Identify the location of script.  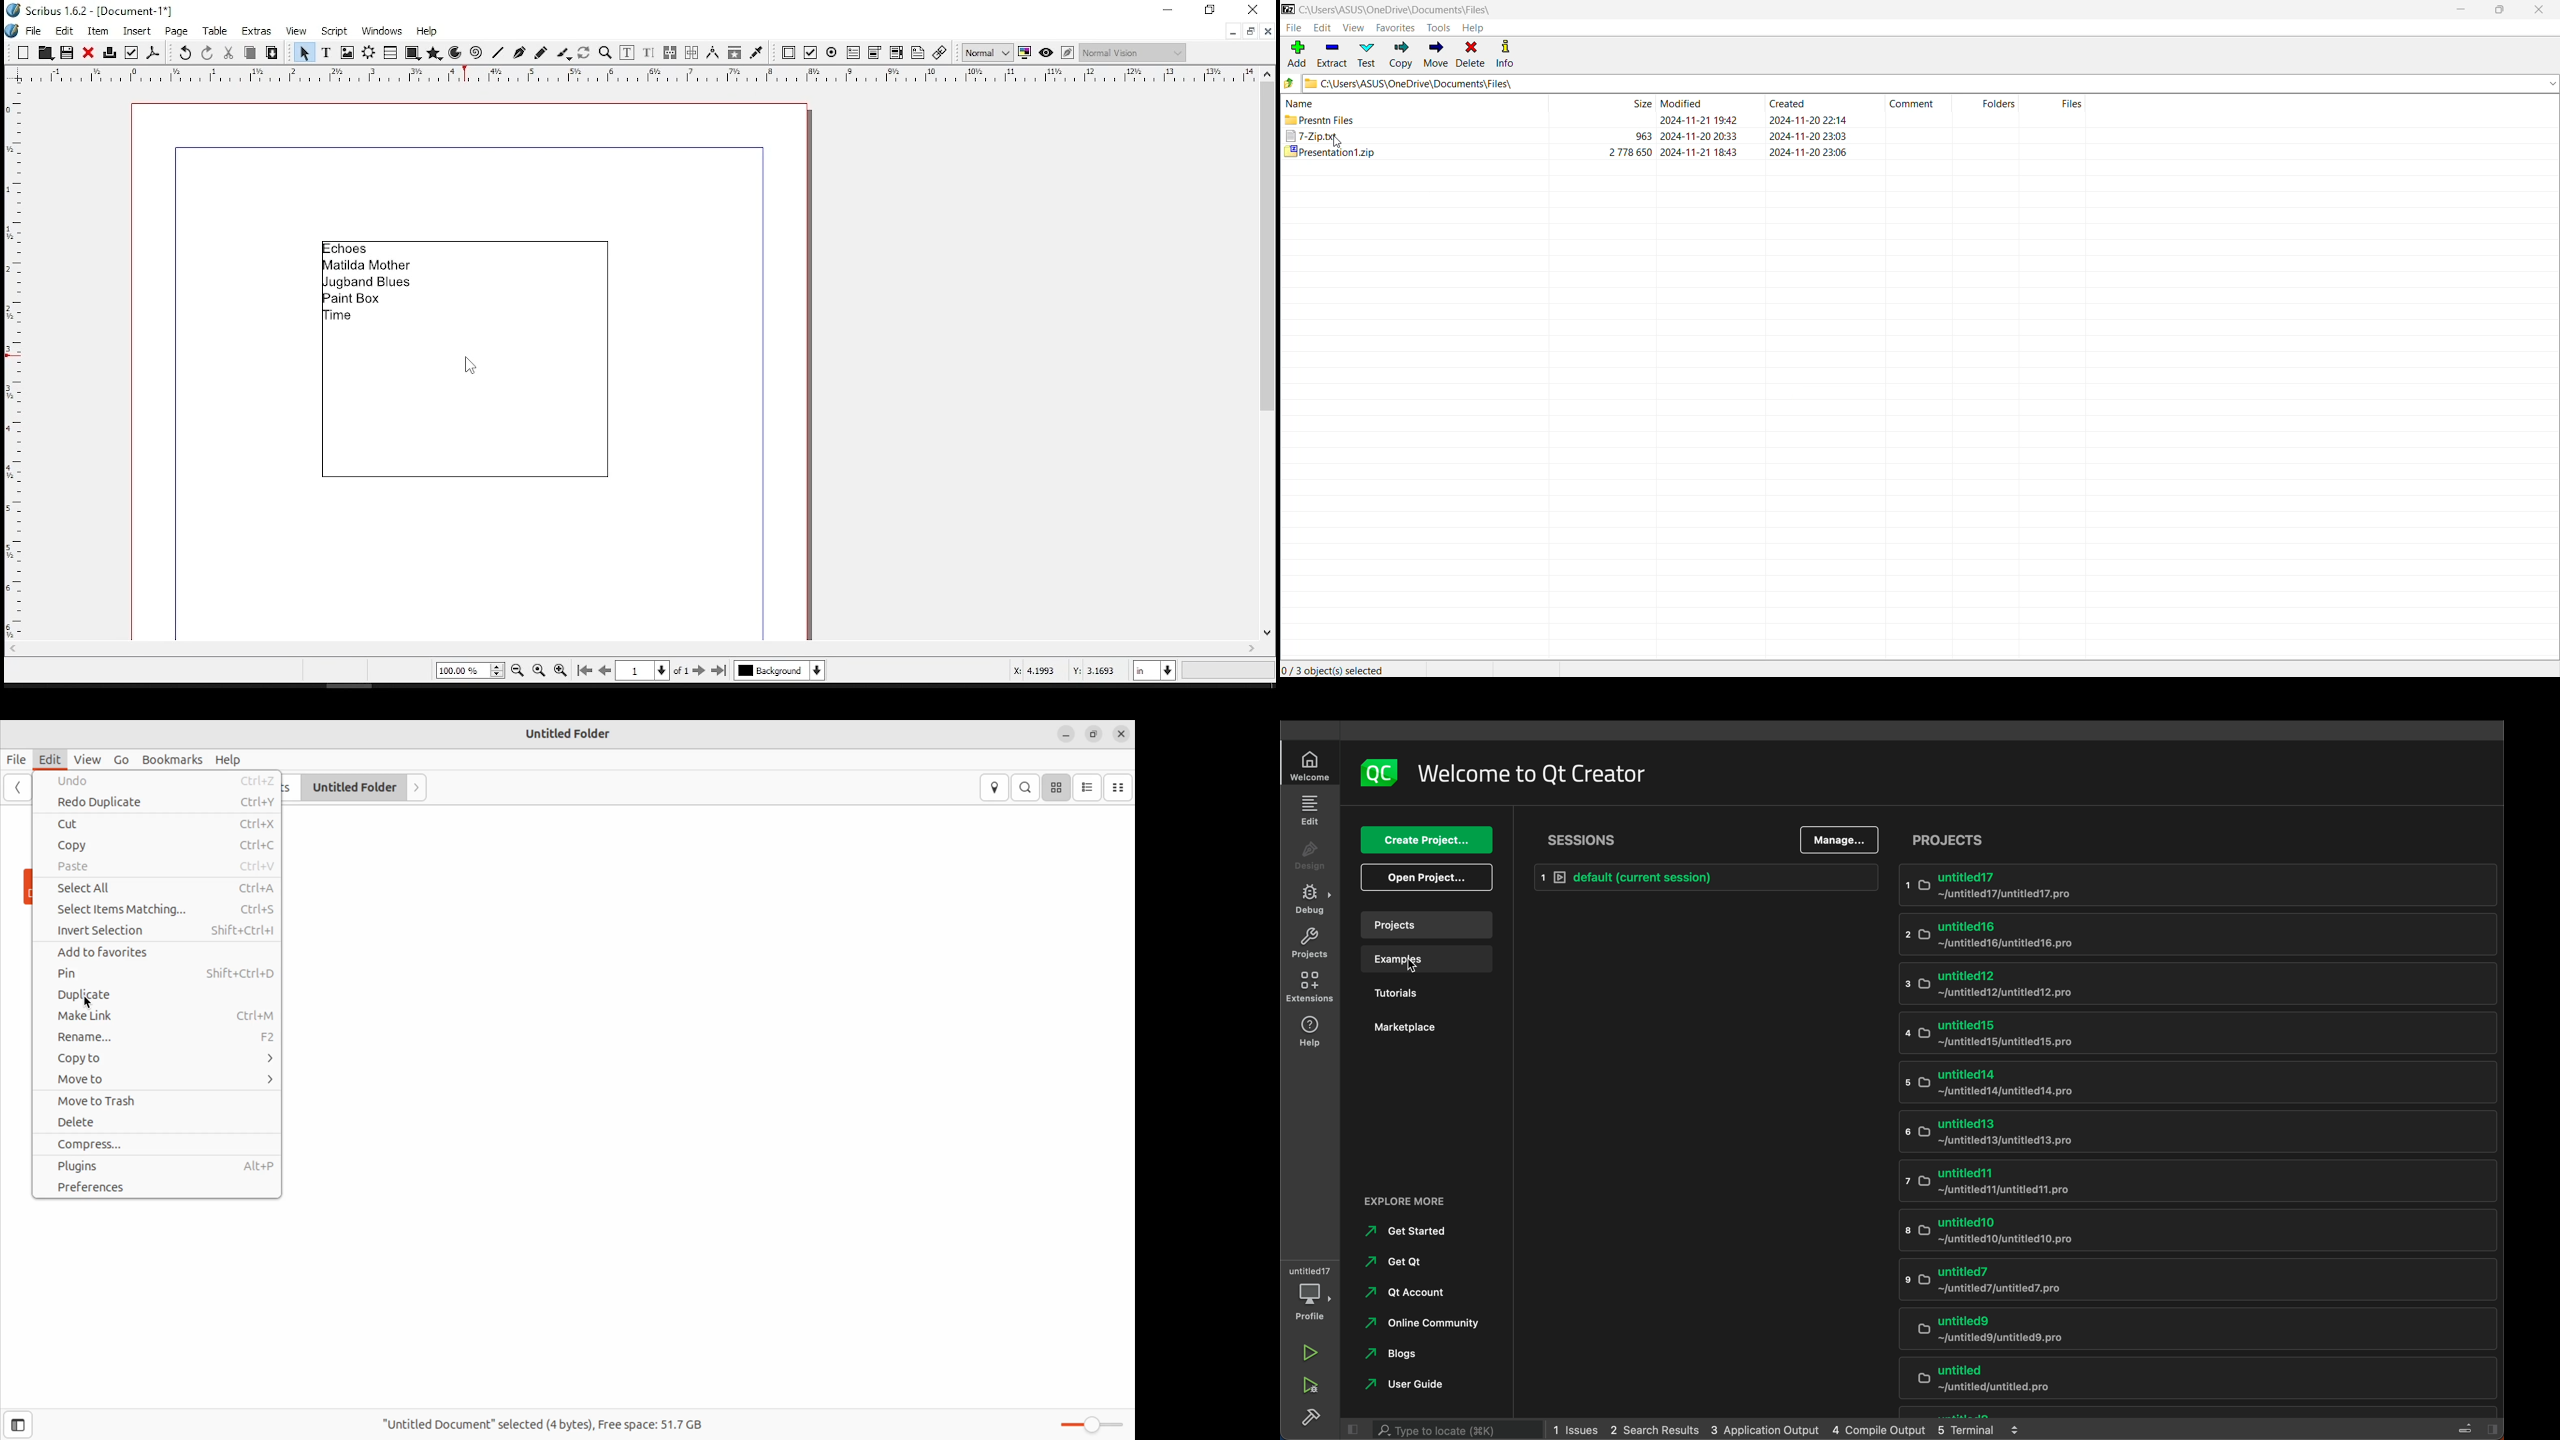
(333, 33).